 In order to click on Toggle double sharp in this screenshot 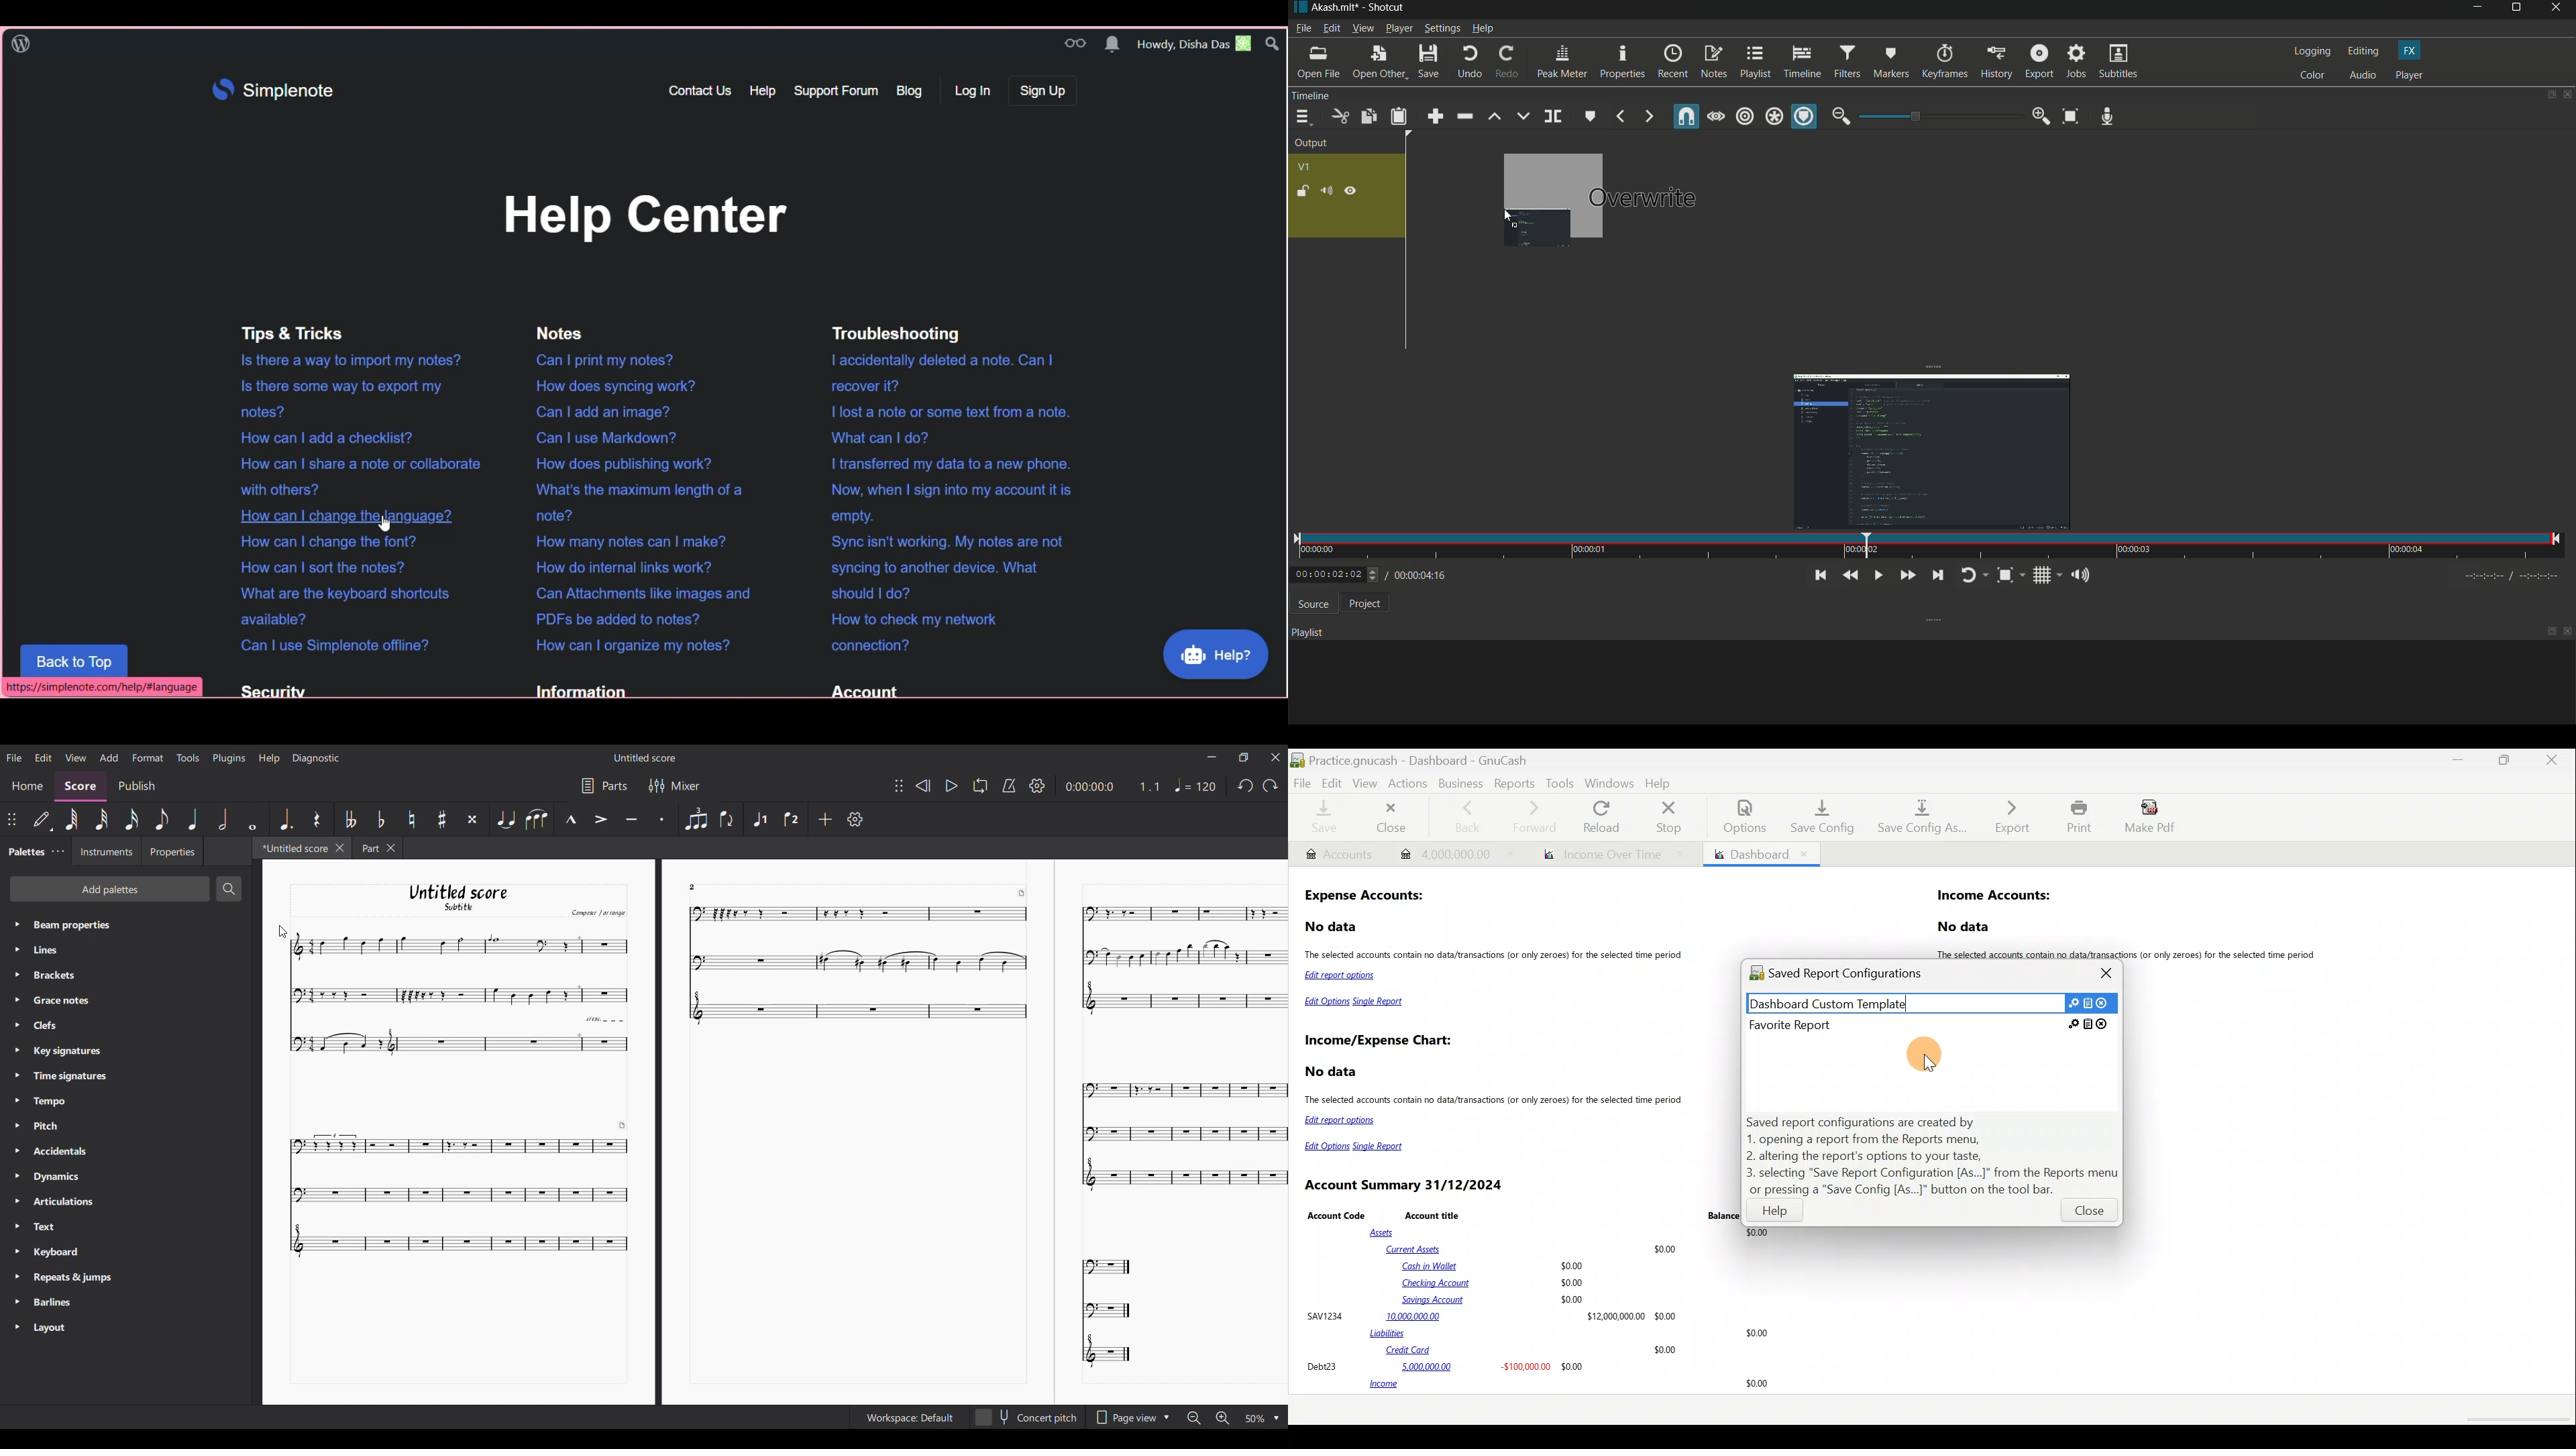, I will do `click(472, 818)`.